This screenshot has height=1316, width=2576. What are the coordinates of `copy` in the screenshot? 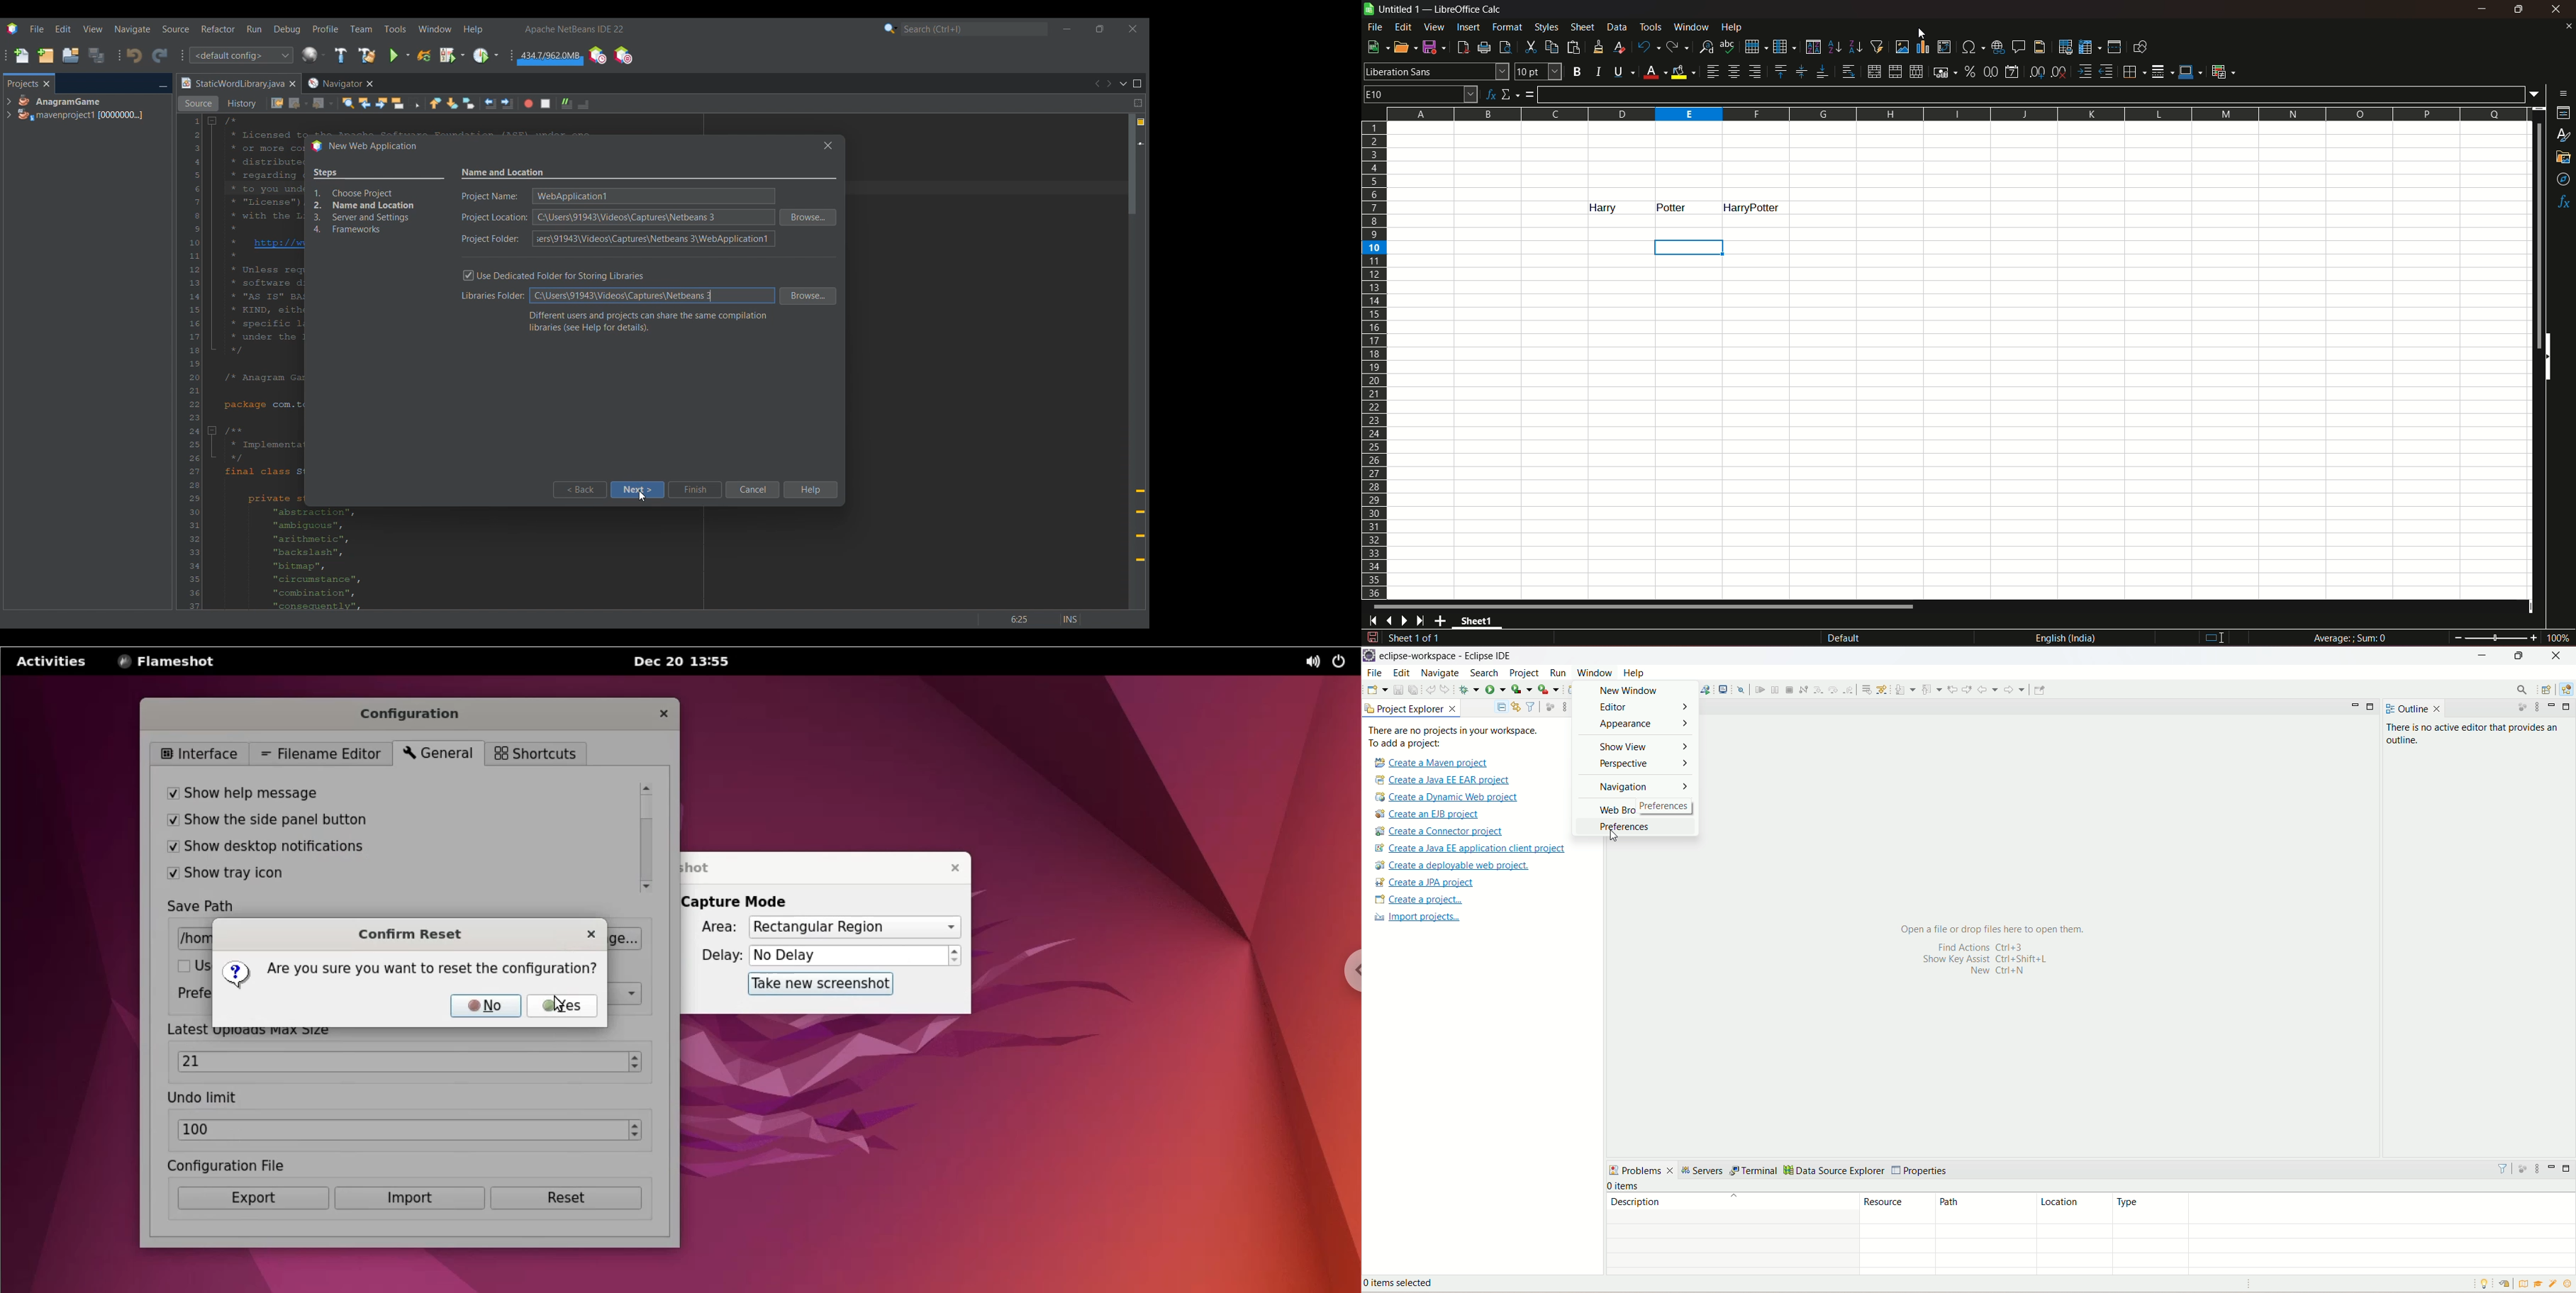 It's located at (1552, 47).